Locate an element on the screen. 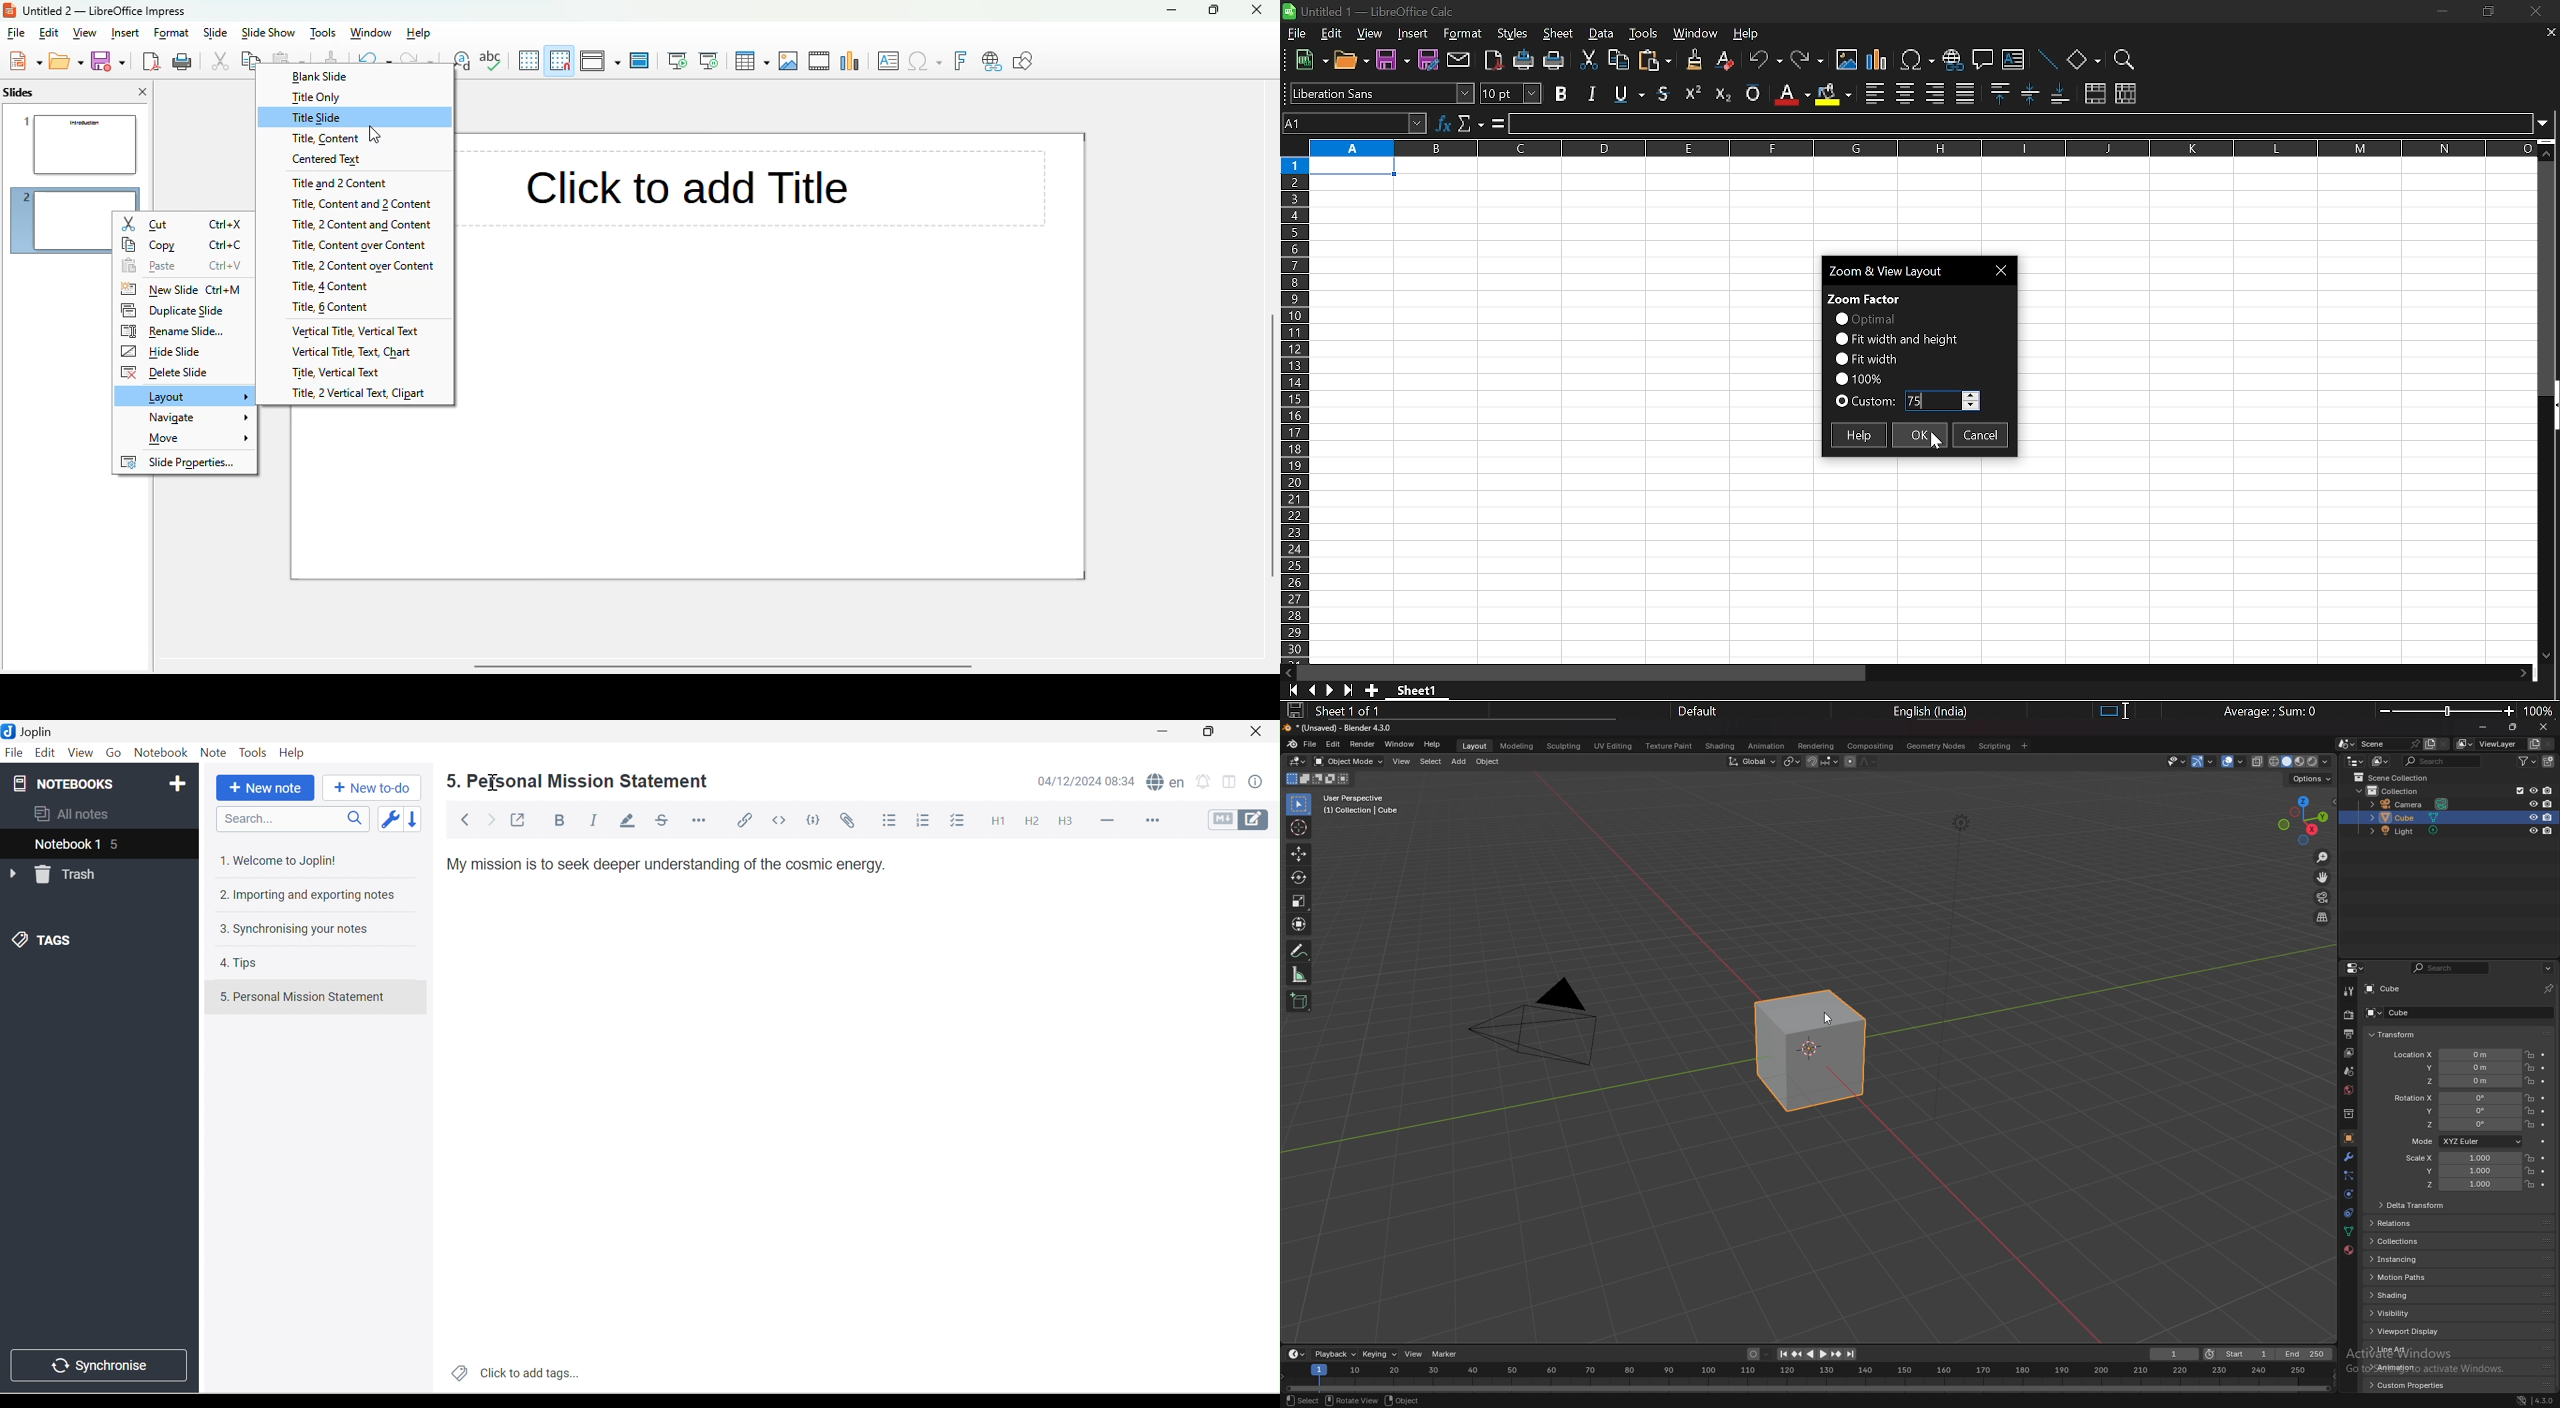 The image size is (2576, 1428). Search is located at coordinates (292, 819).